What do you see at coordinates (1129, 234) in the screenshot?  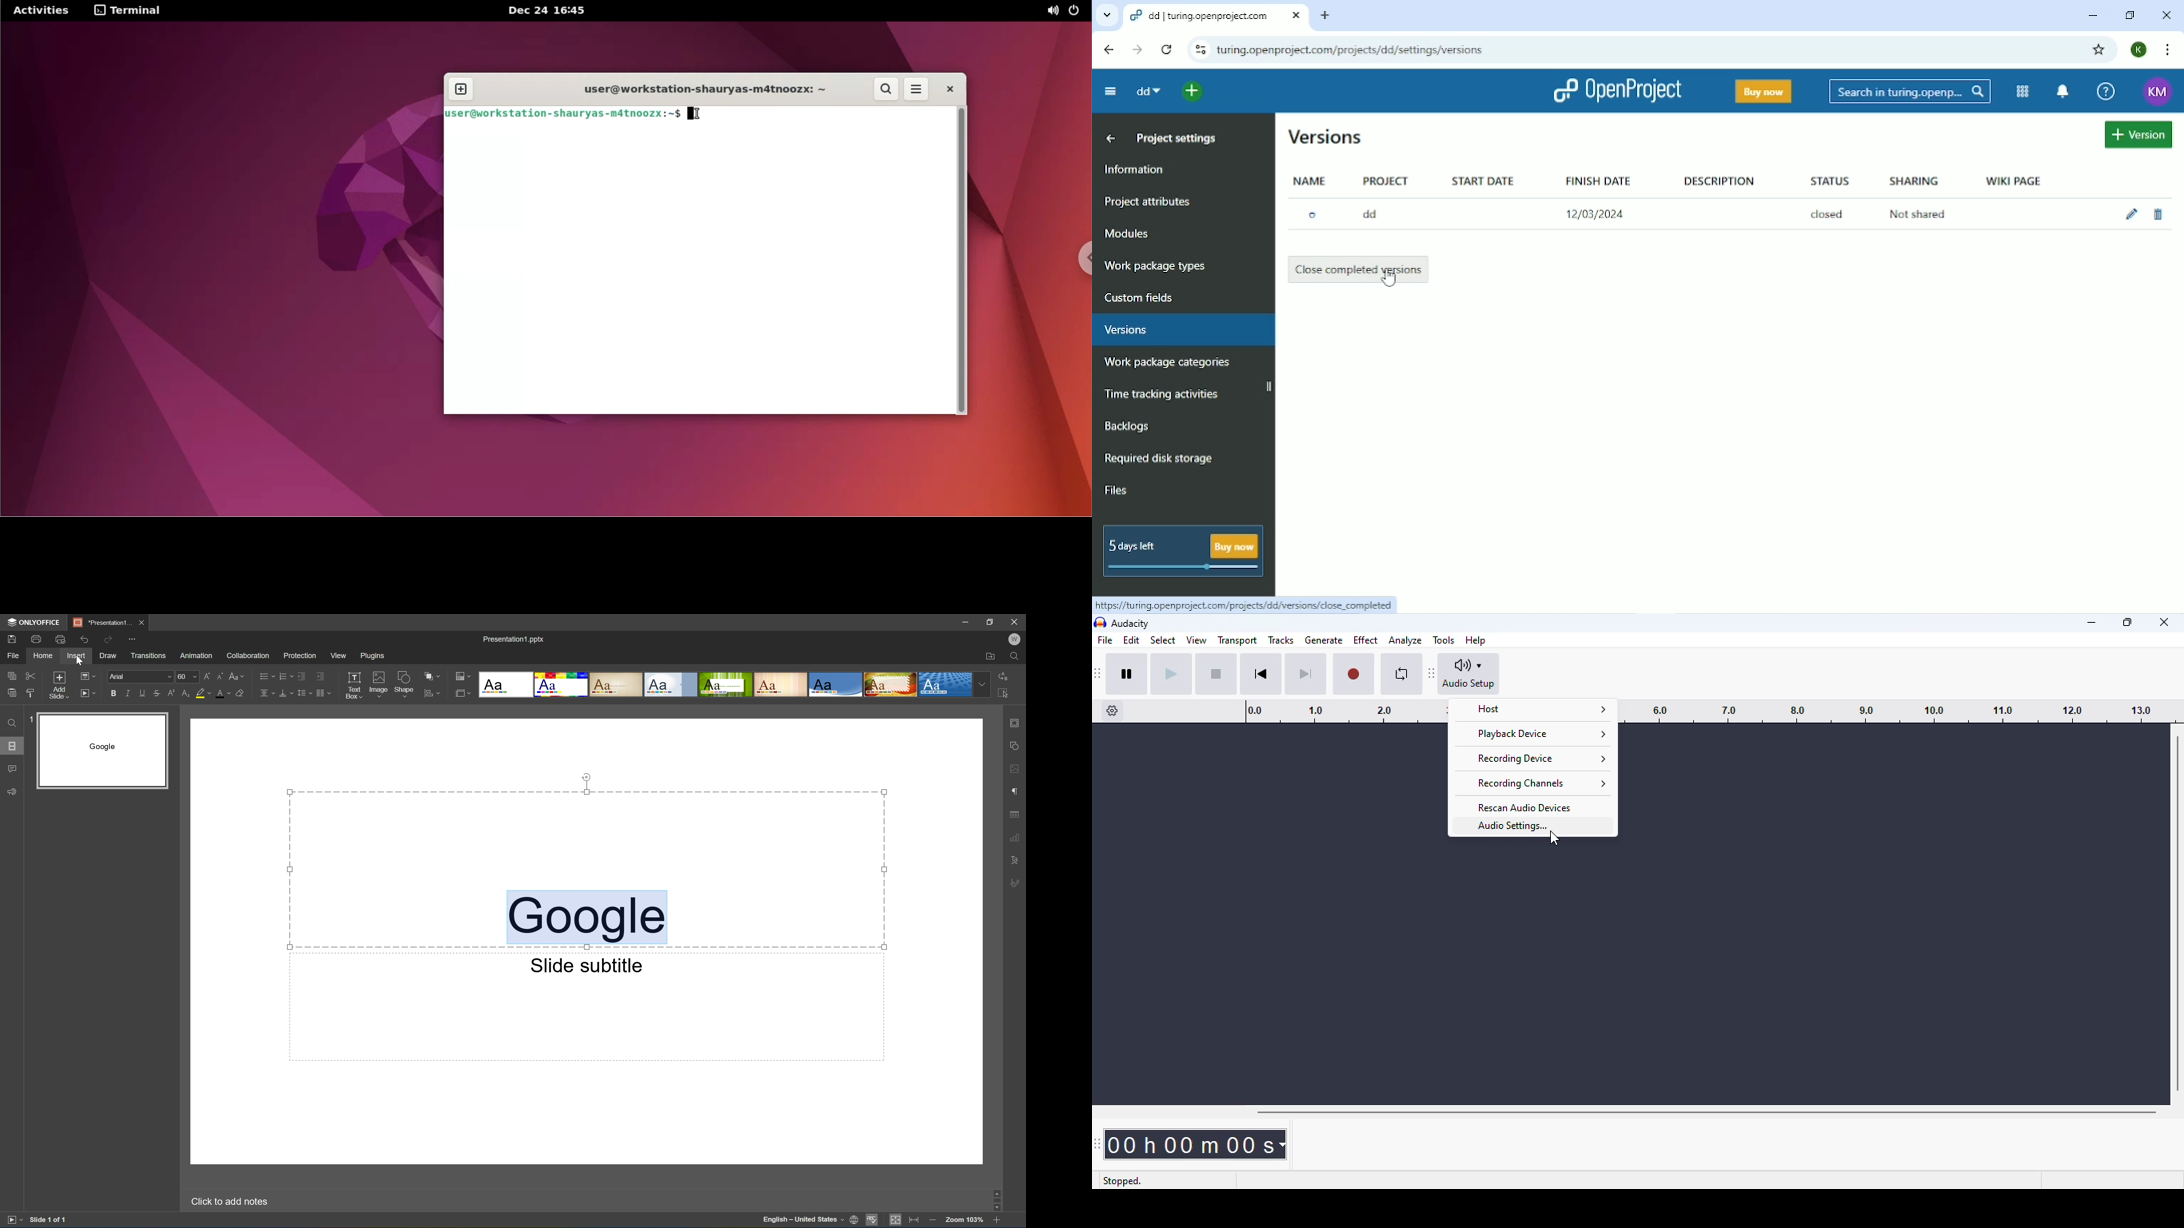 I see `Modules` at bounding box center [1129, 234].